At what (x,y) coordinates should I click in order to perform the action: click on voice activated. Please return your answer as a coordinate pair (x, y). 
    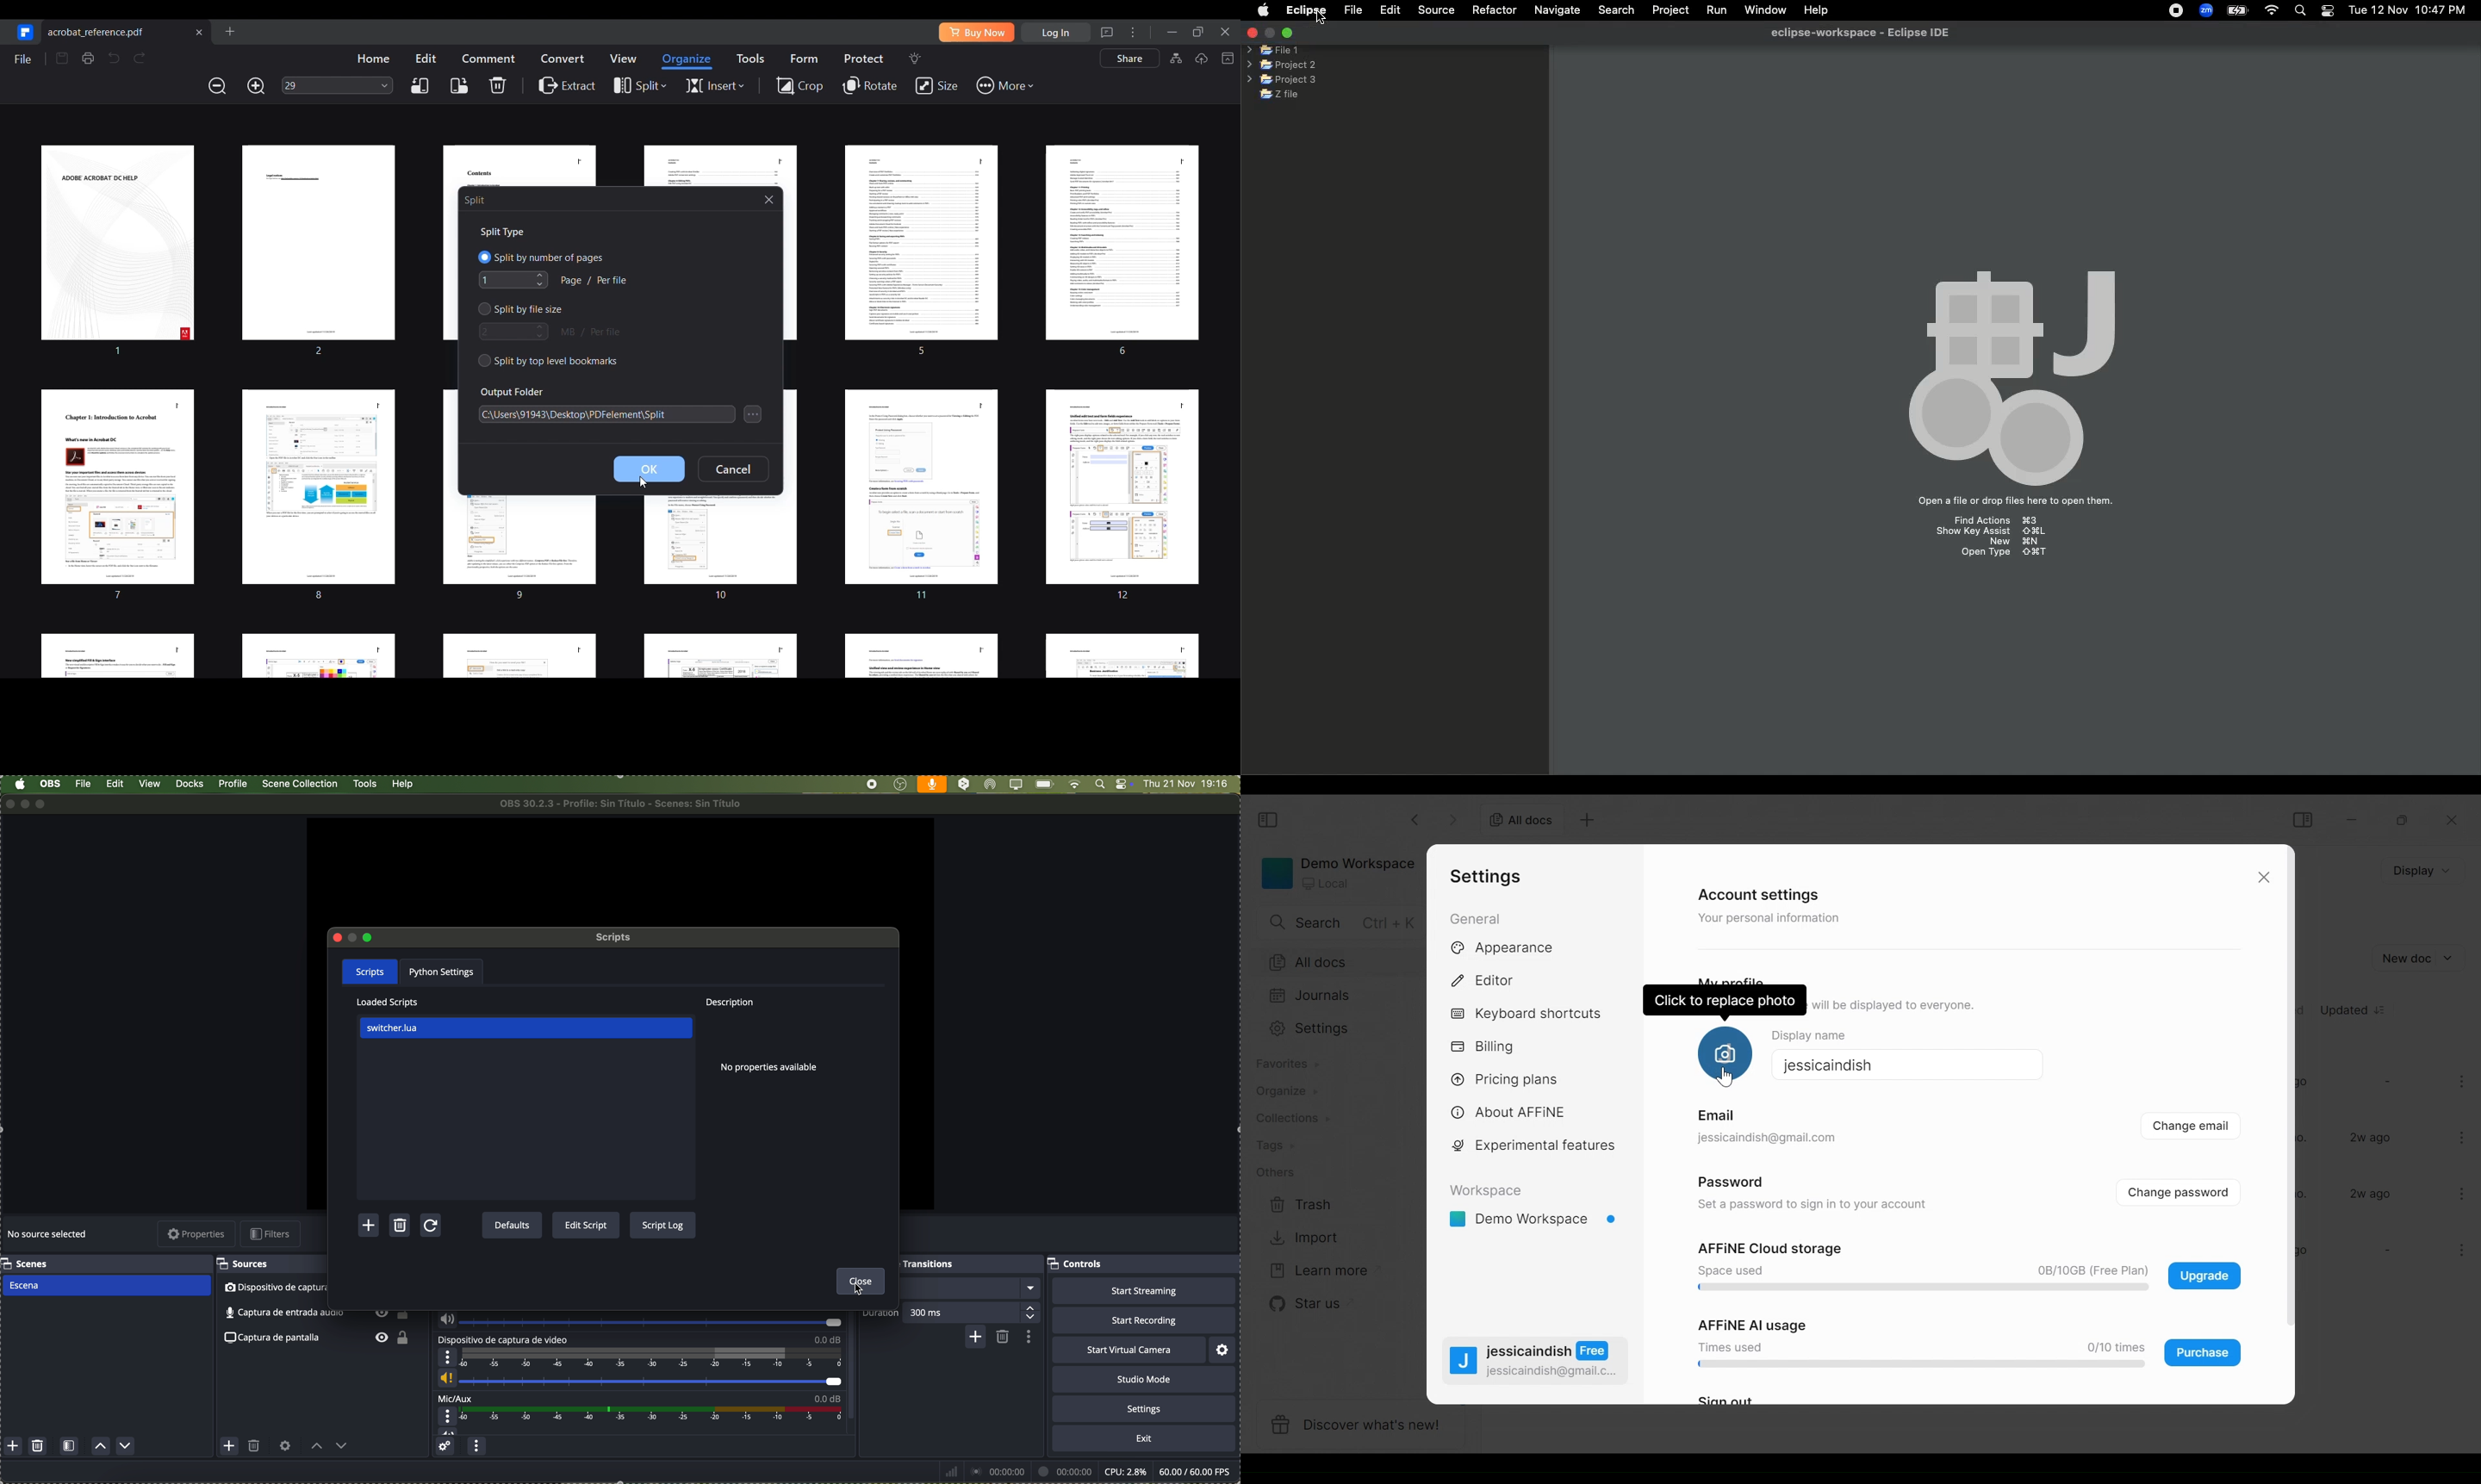
    Looking at the image, I should click on (932, 784).